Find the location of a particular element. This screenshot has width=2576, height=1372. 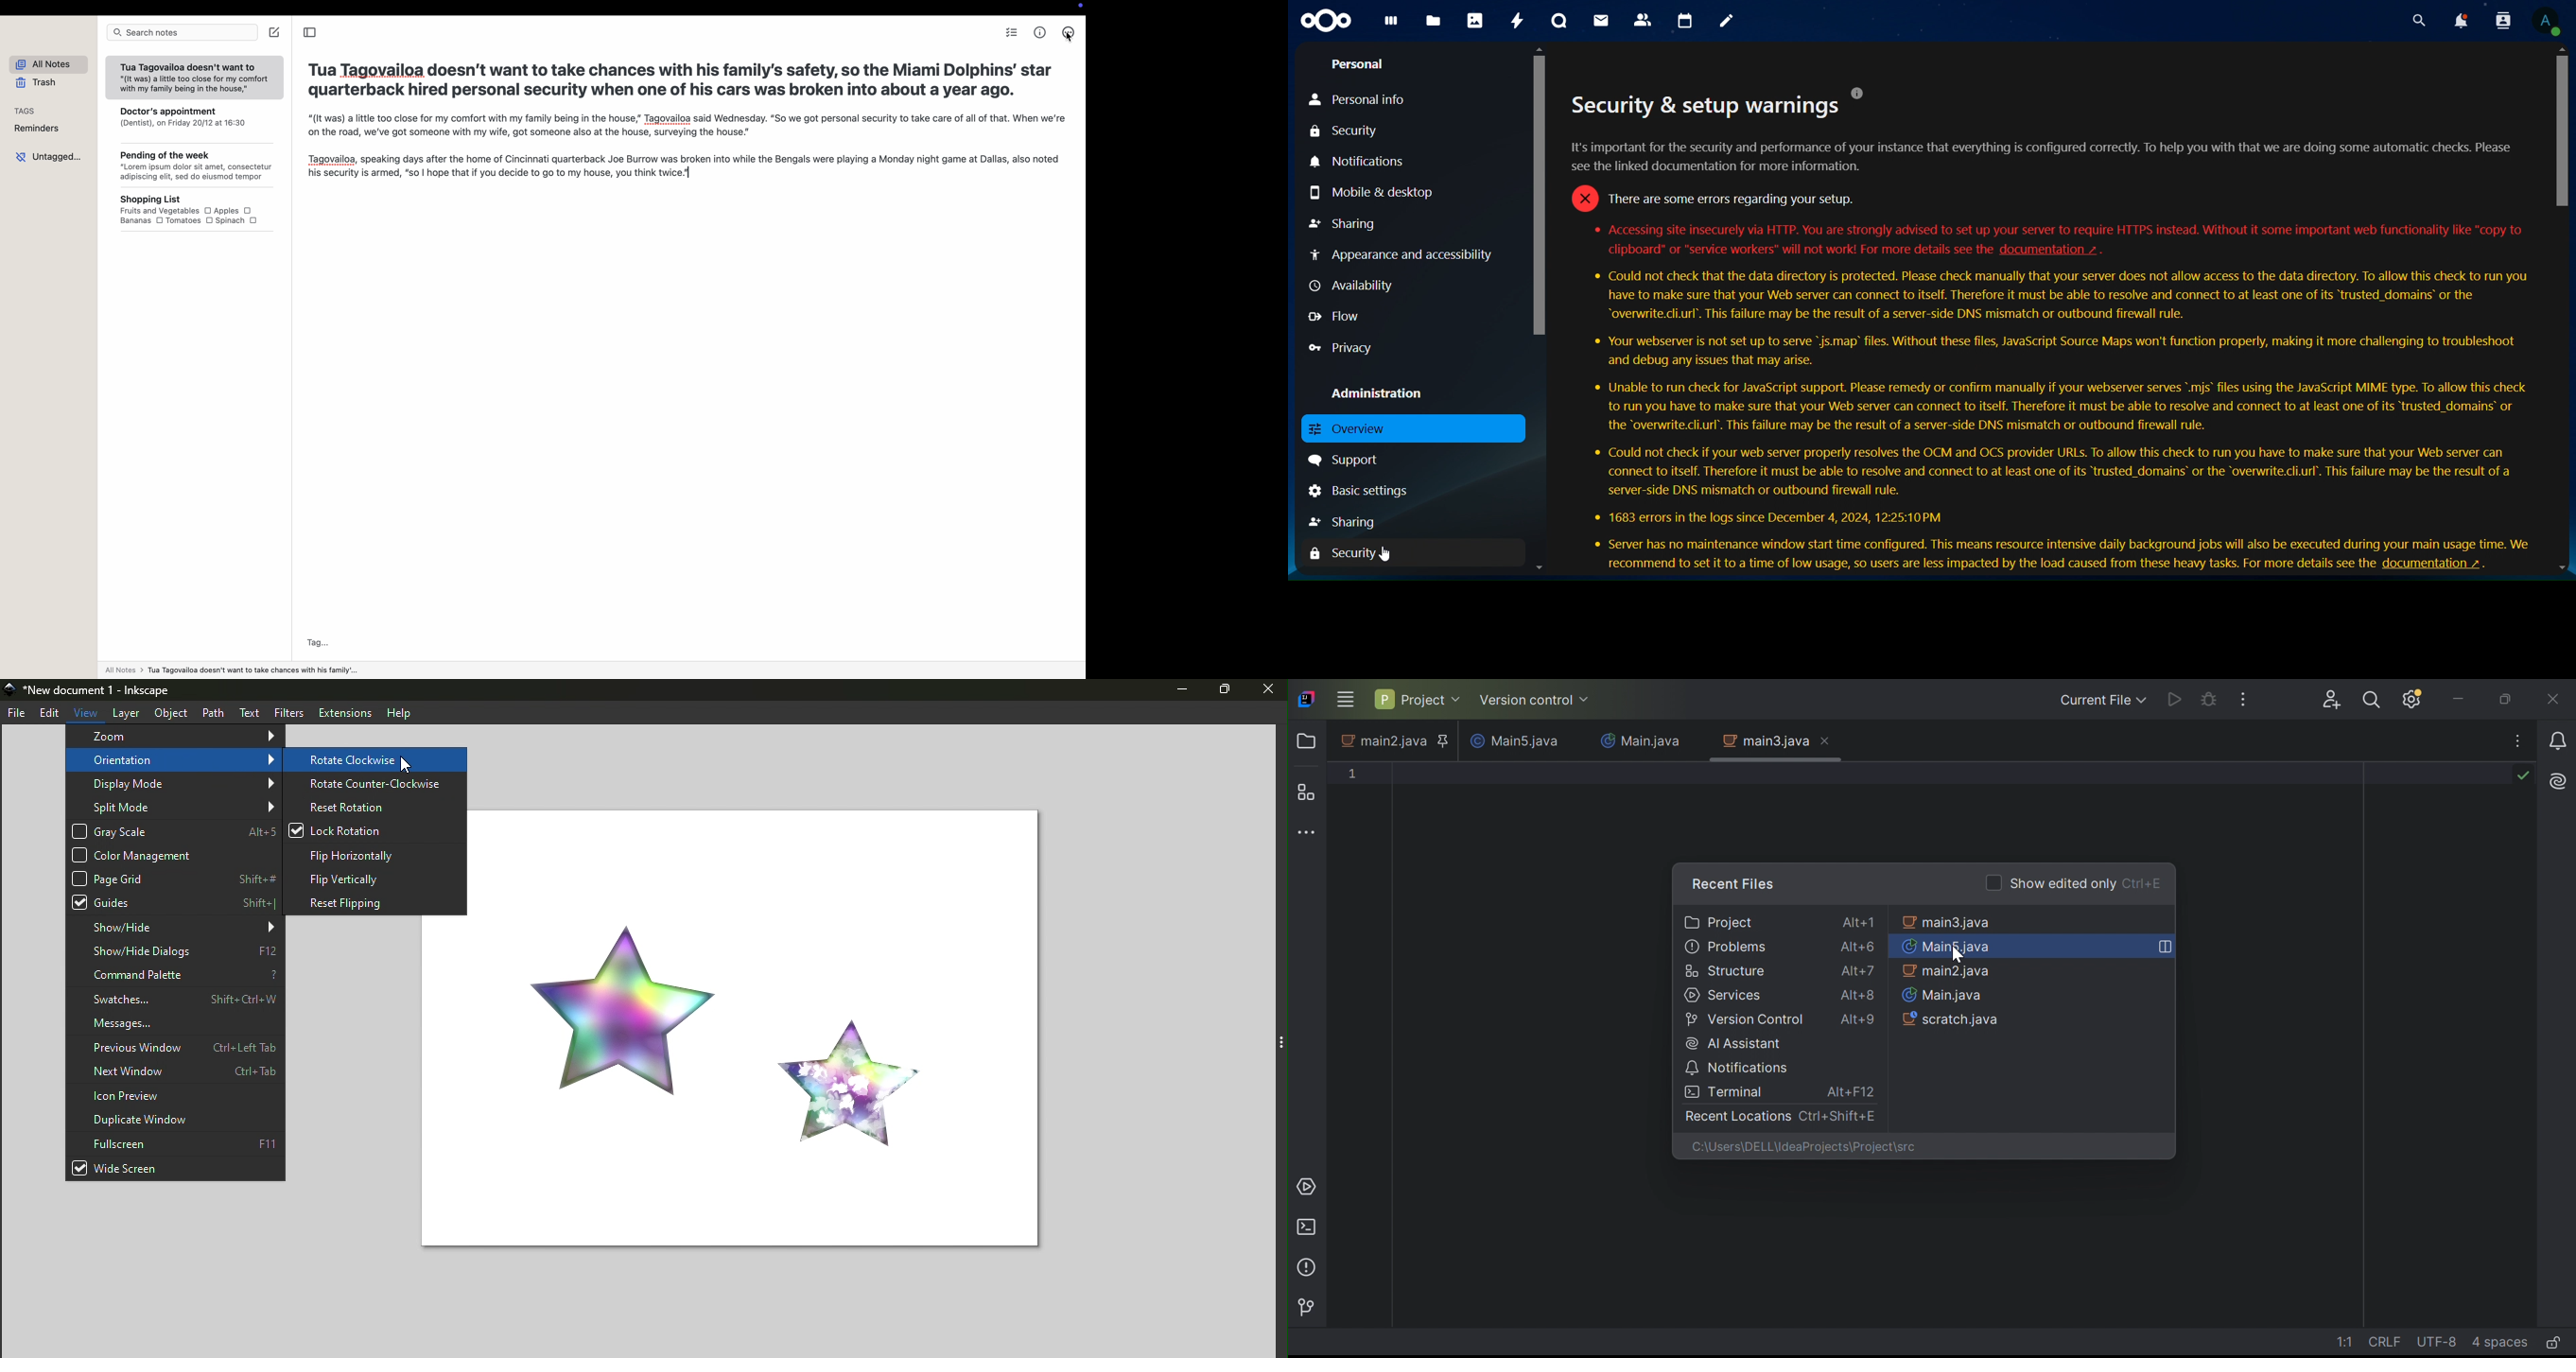

main2.java is located at coordinates (1383, 742).